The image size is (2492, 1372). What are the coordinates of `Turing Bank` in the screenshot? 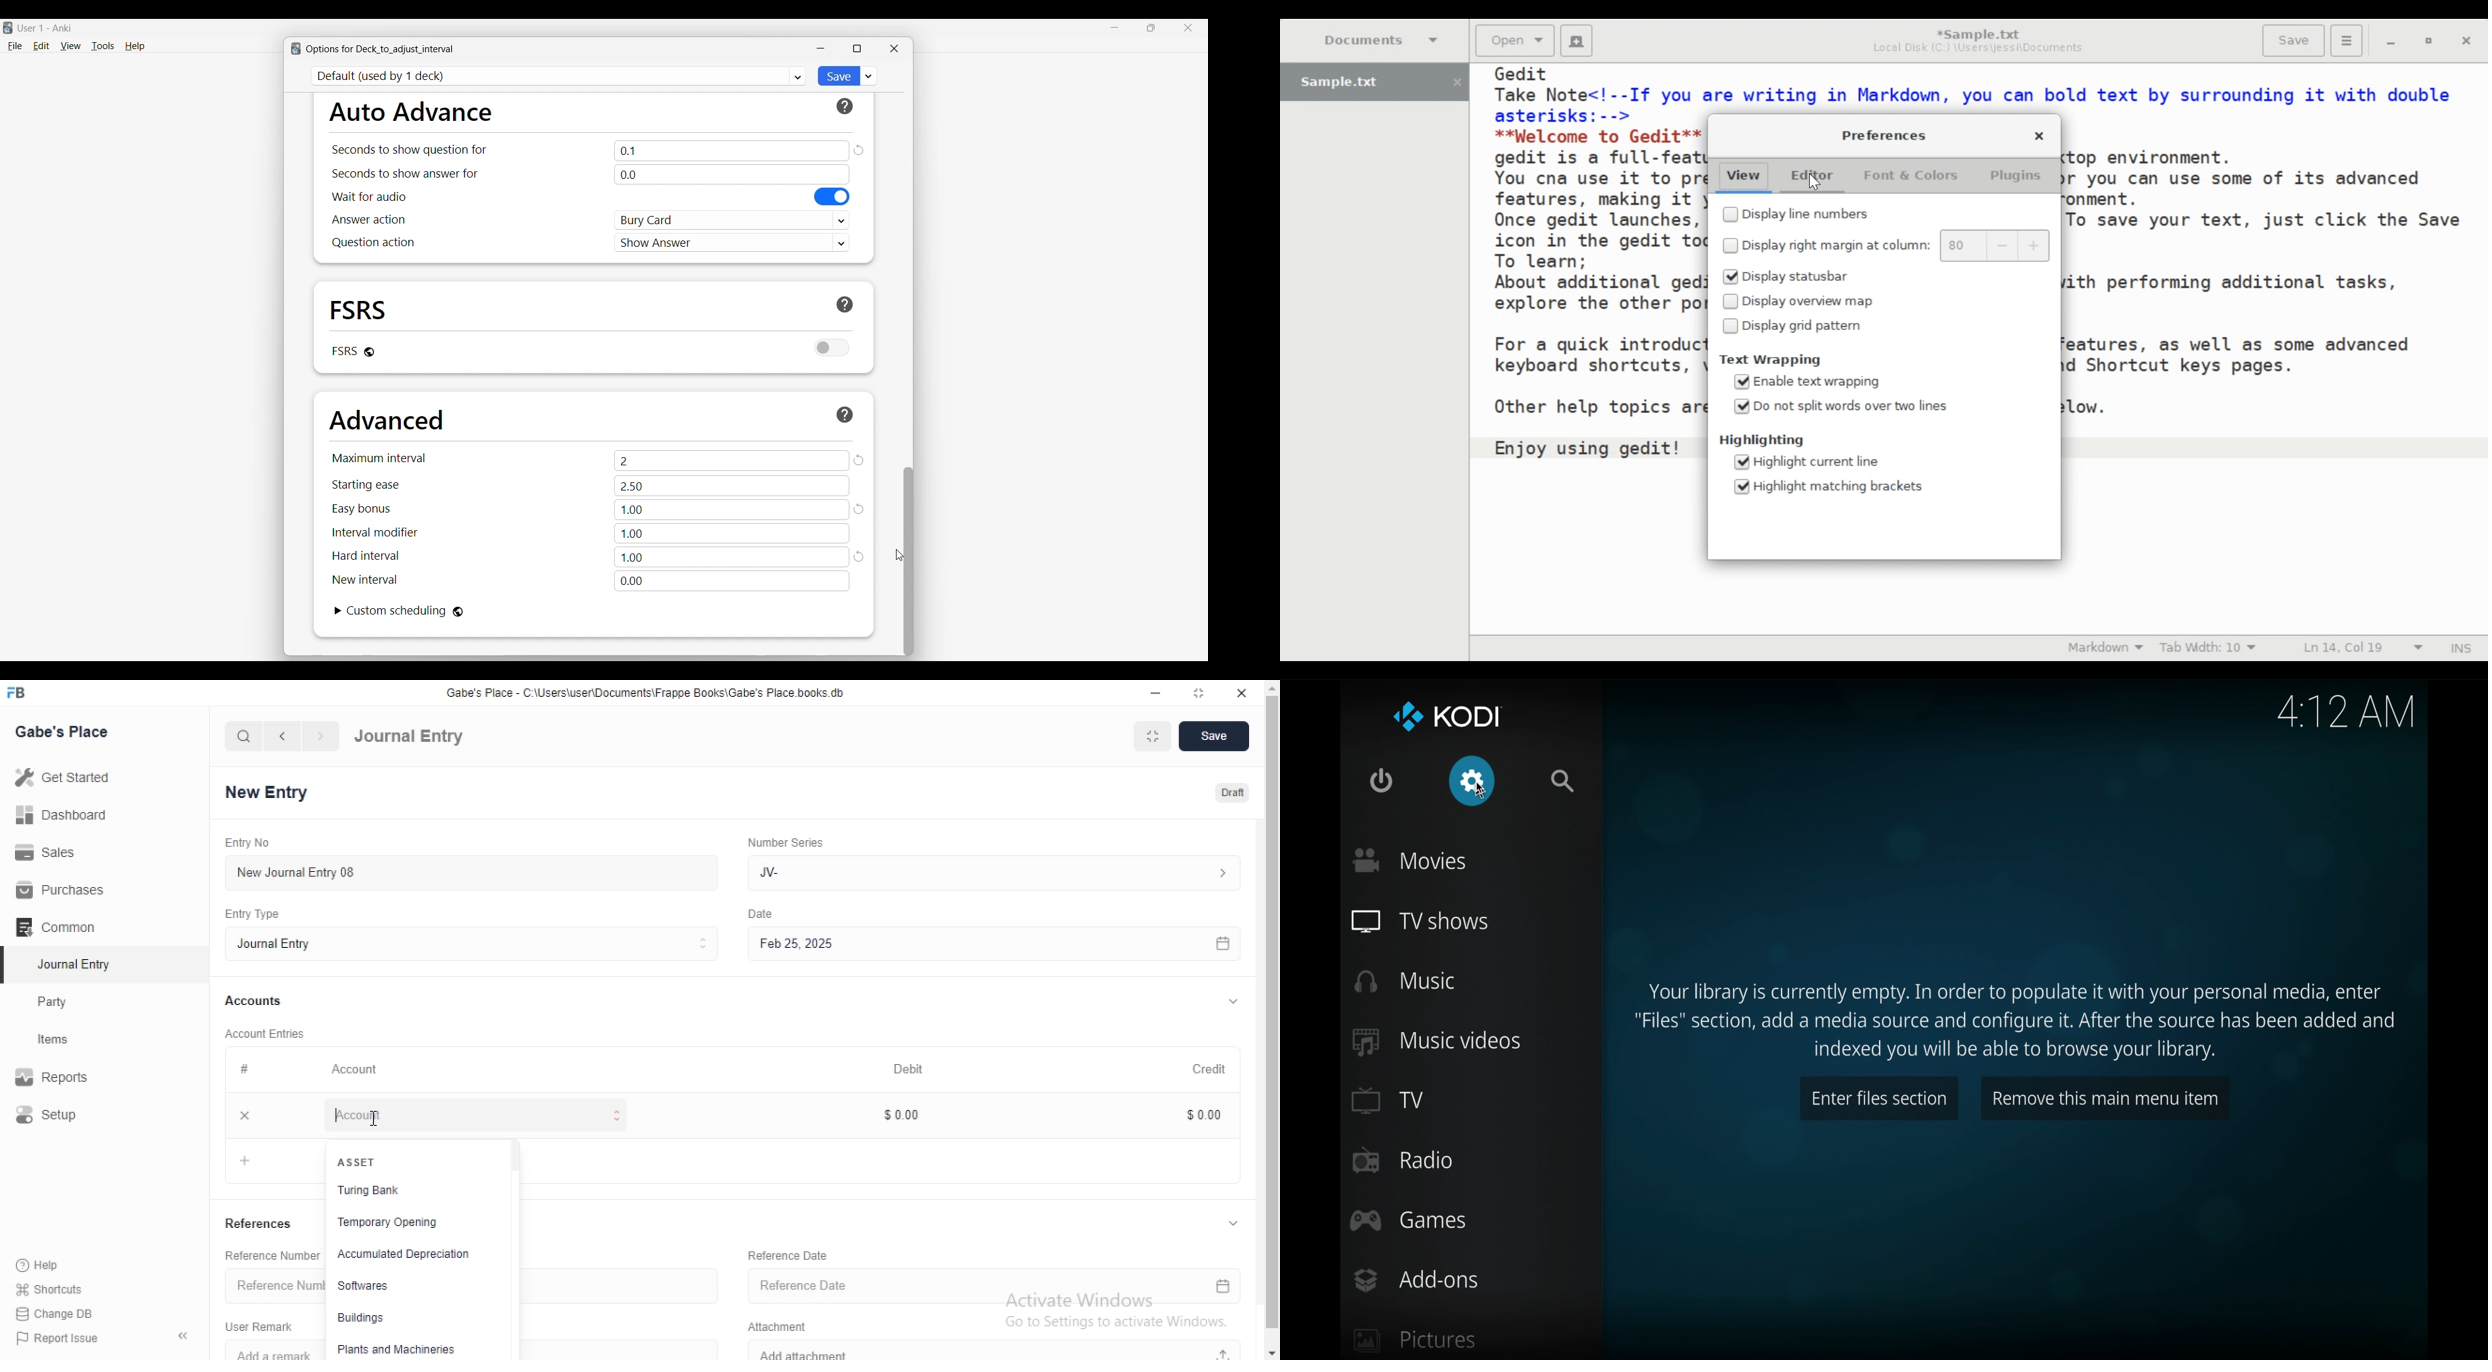 It's located at (409, 1194).